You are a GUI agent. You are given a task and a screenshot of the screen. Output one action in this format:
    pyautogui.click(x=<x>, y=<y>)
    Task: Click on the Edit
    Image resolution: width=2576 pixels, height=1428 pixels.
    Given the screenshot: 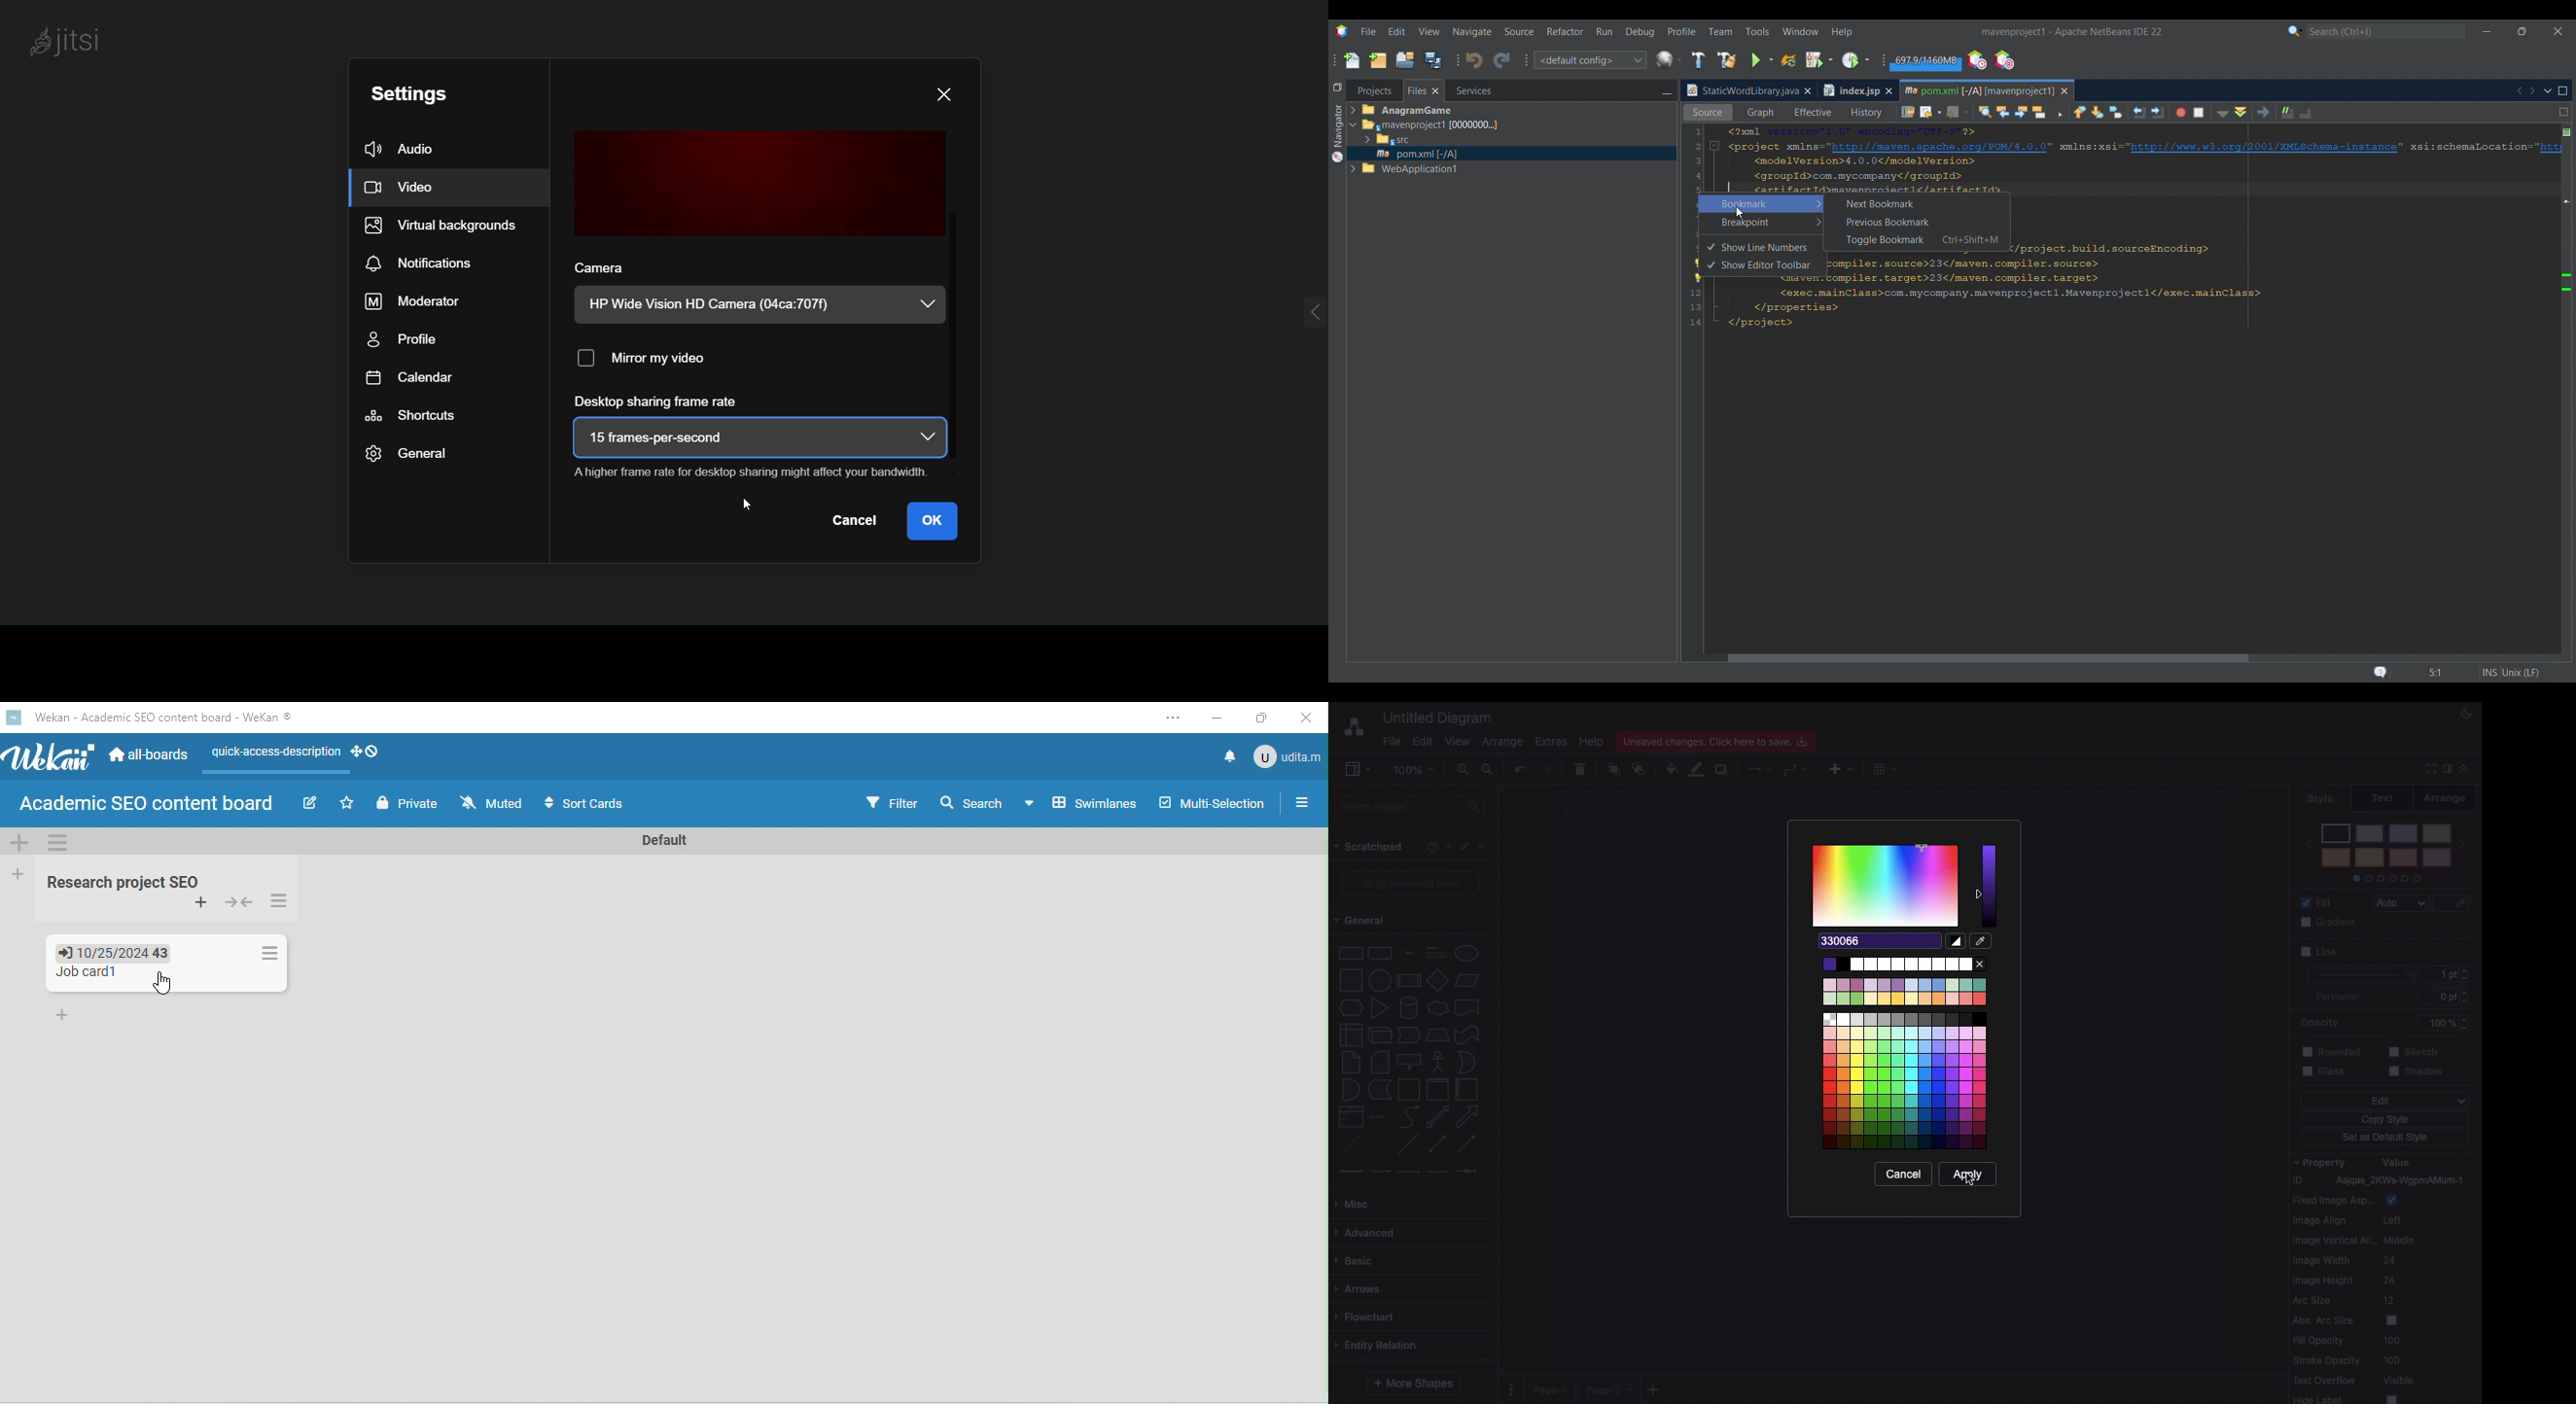 What is the action you would take?
    pyautogui.click(x=1465, y=847)
    